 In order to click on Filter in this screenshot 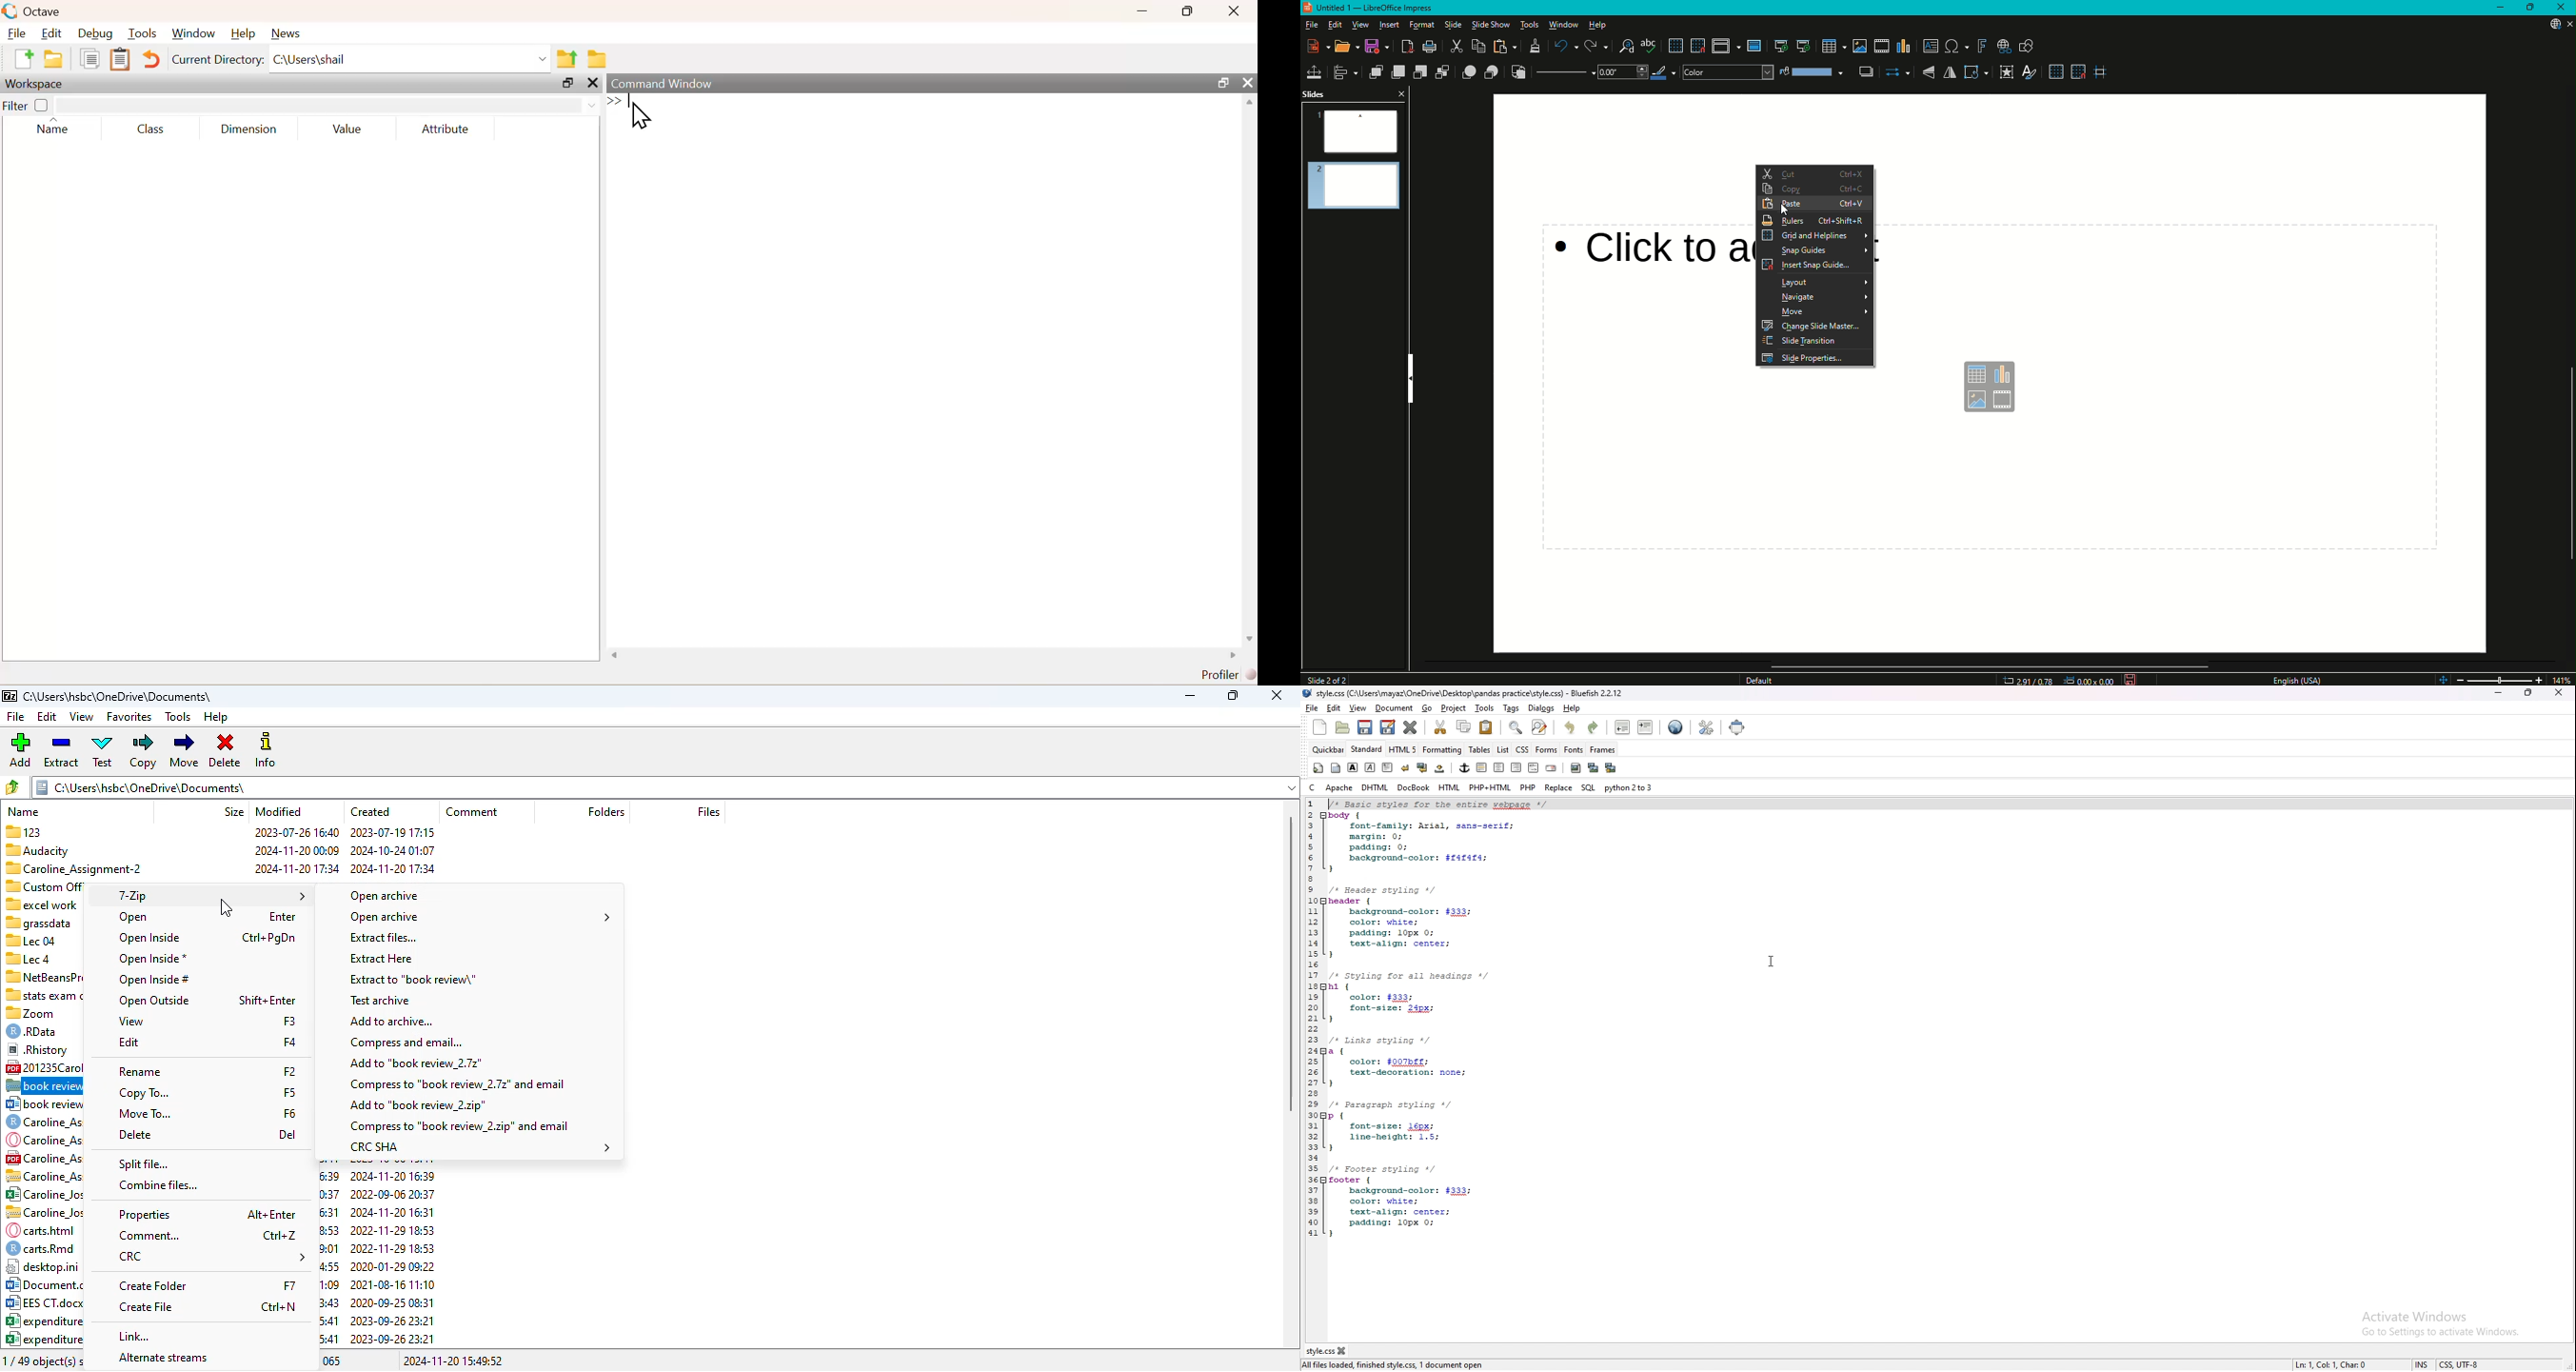, I will do `click(30, 105)`.